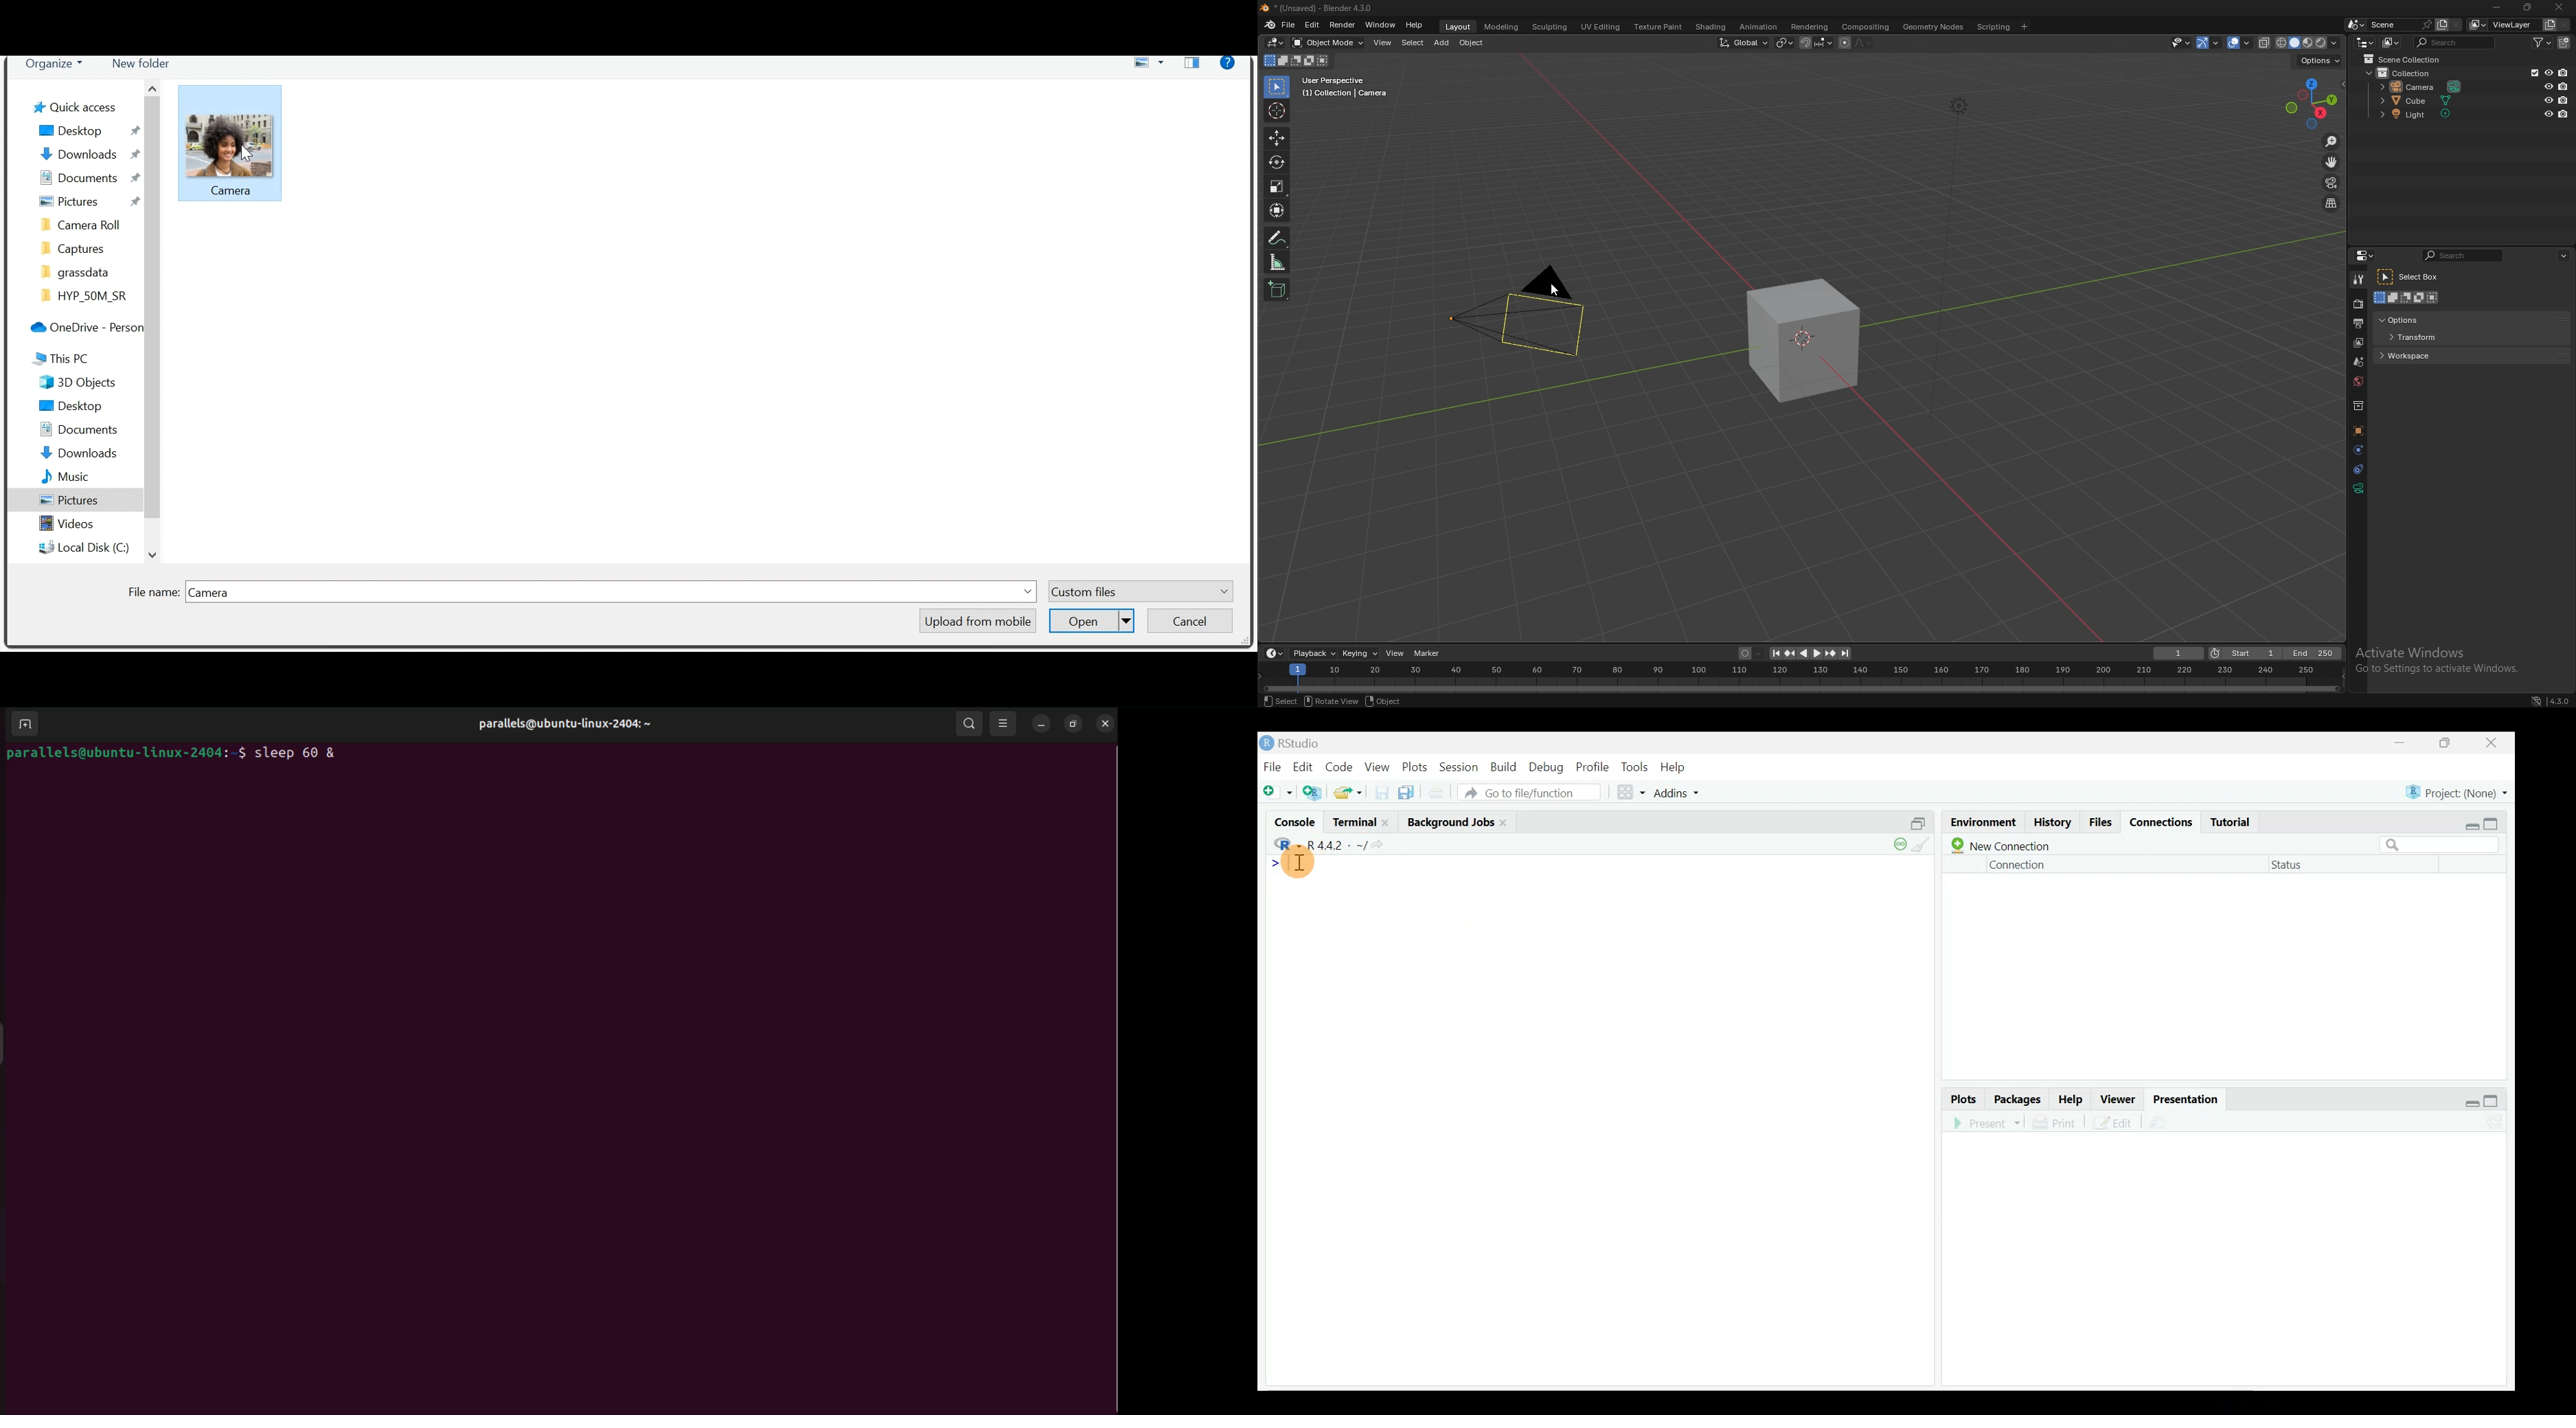 This screenshot has height=1428, width=2576. Describe the element at coordinates (1842, 43) in the screenshot. I see `proportional editing objects` at that location.